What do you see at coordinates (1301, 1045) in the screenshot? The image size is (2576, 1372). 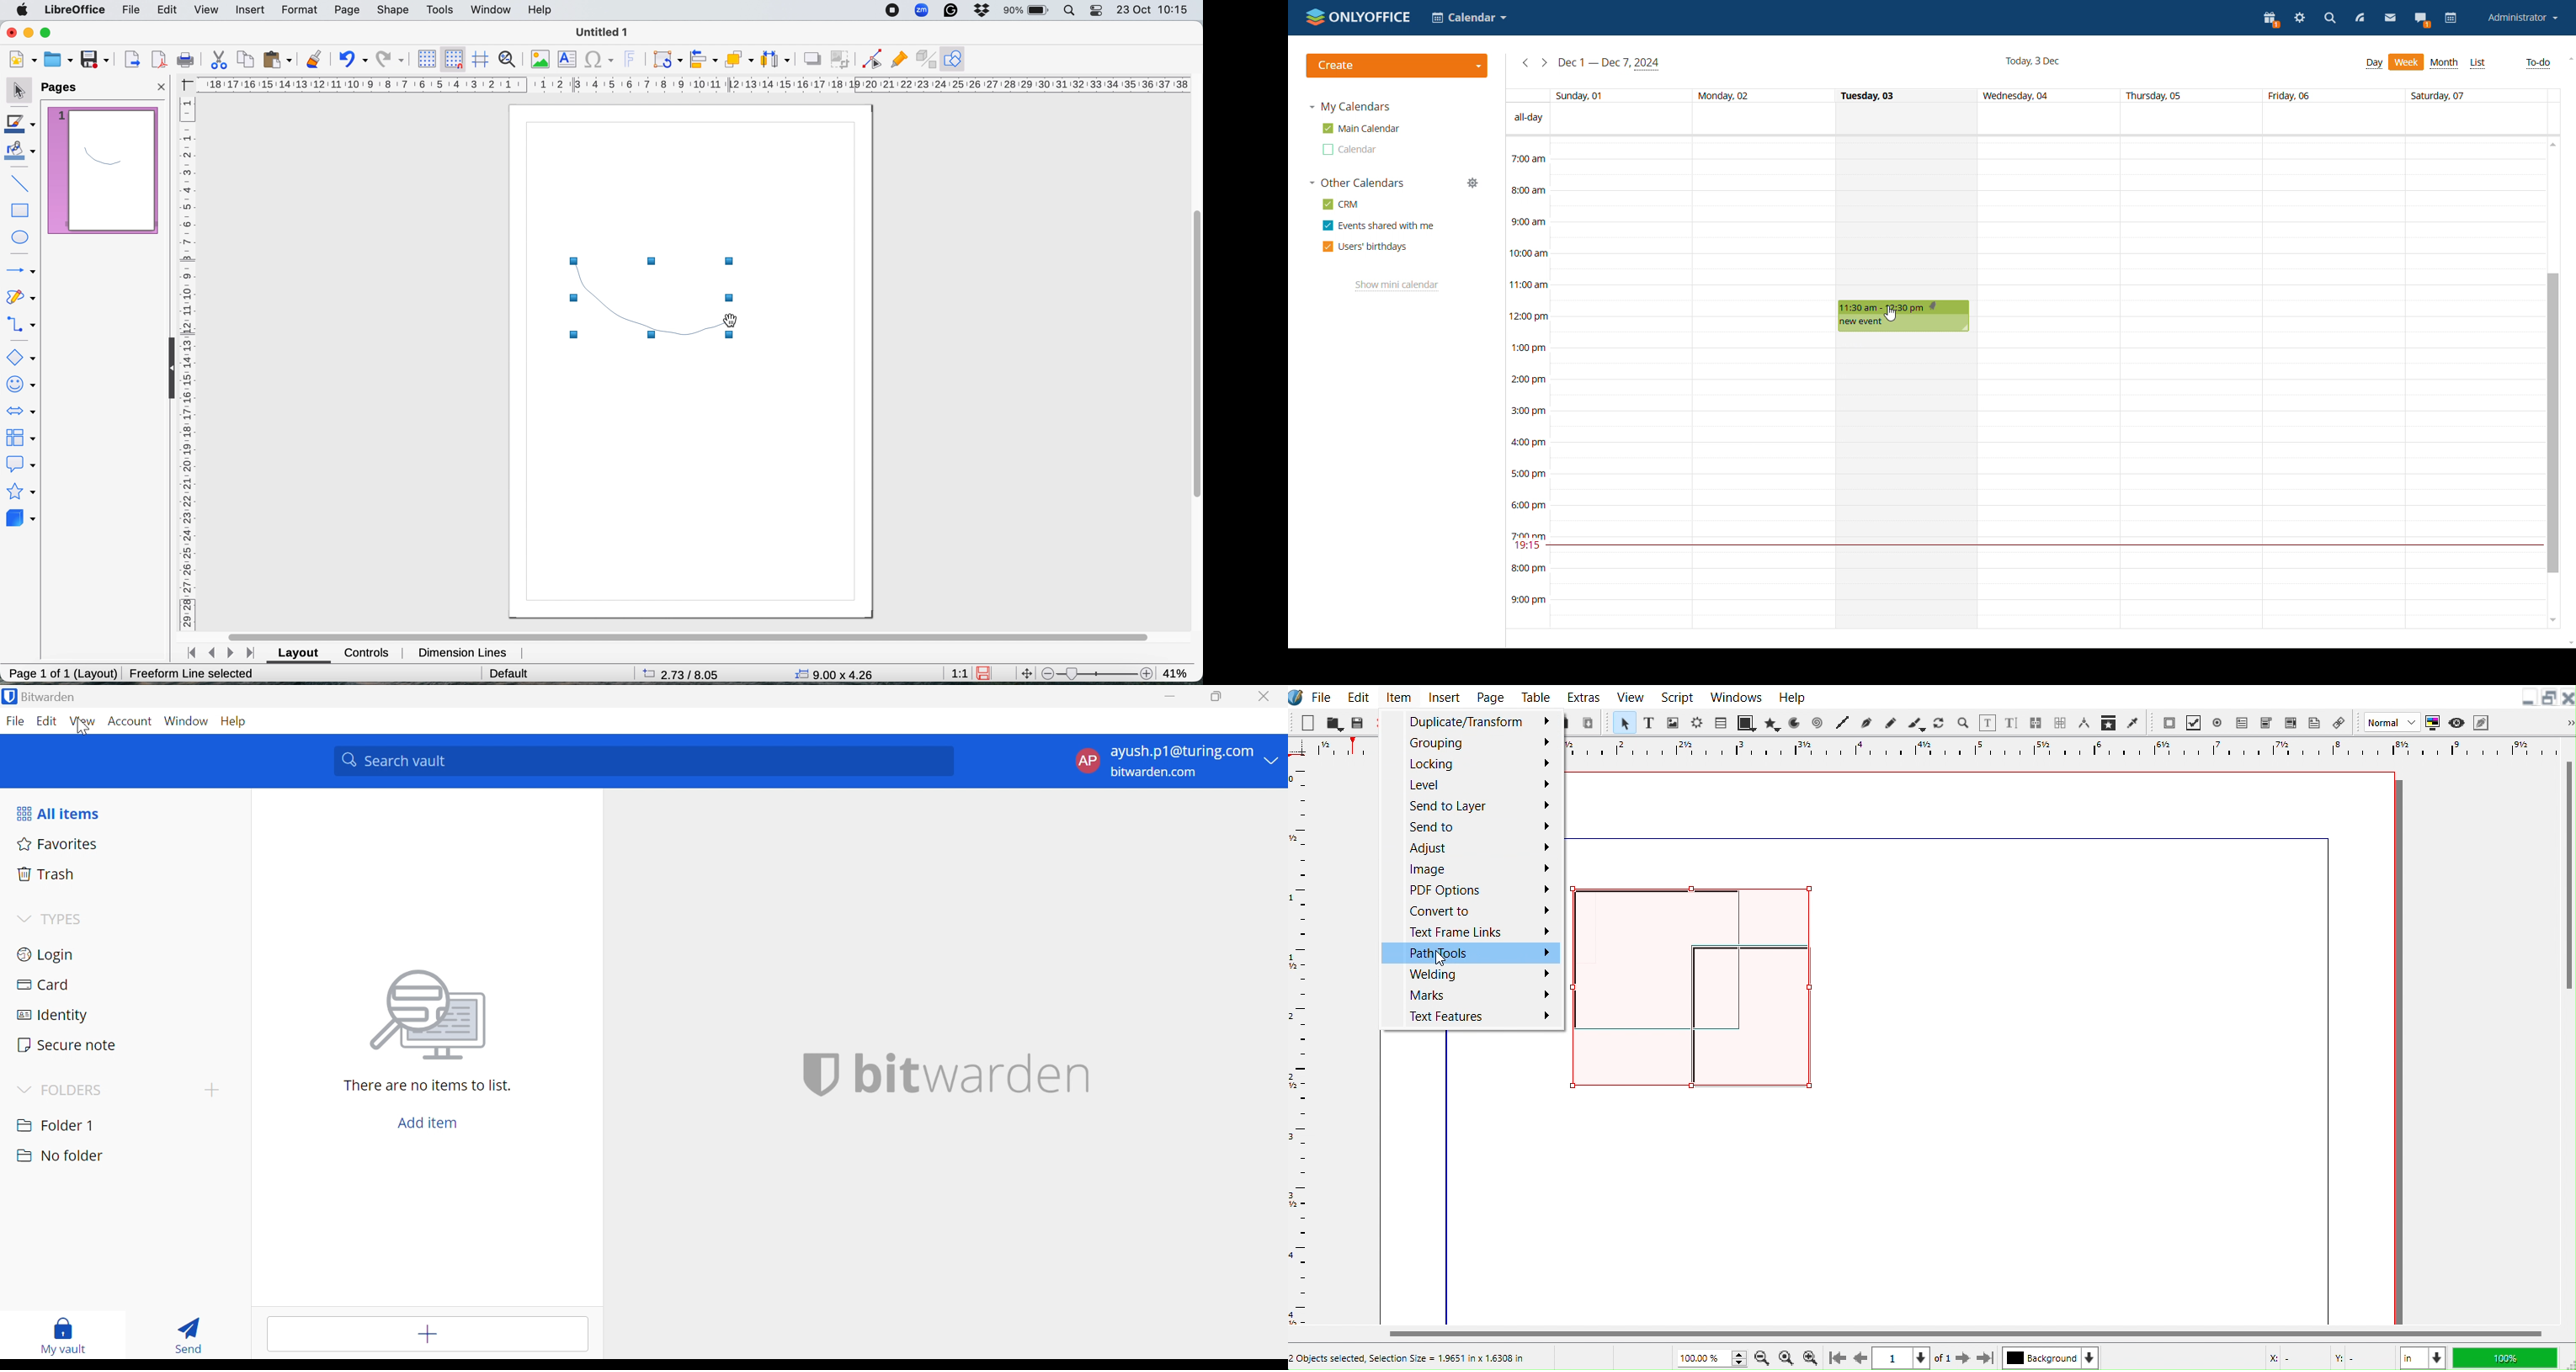 I see `Horizontal Scale bar` at bounding box center [1301, 1045].